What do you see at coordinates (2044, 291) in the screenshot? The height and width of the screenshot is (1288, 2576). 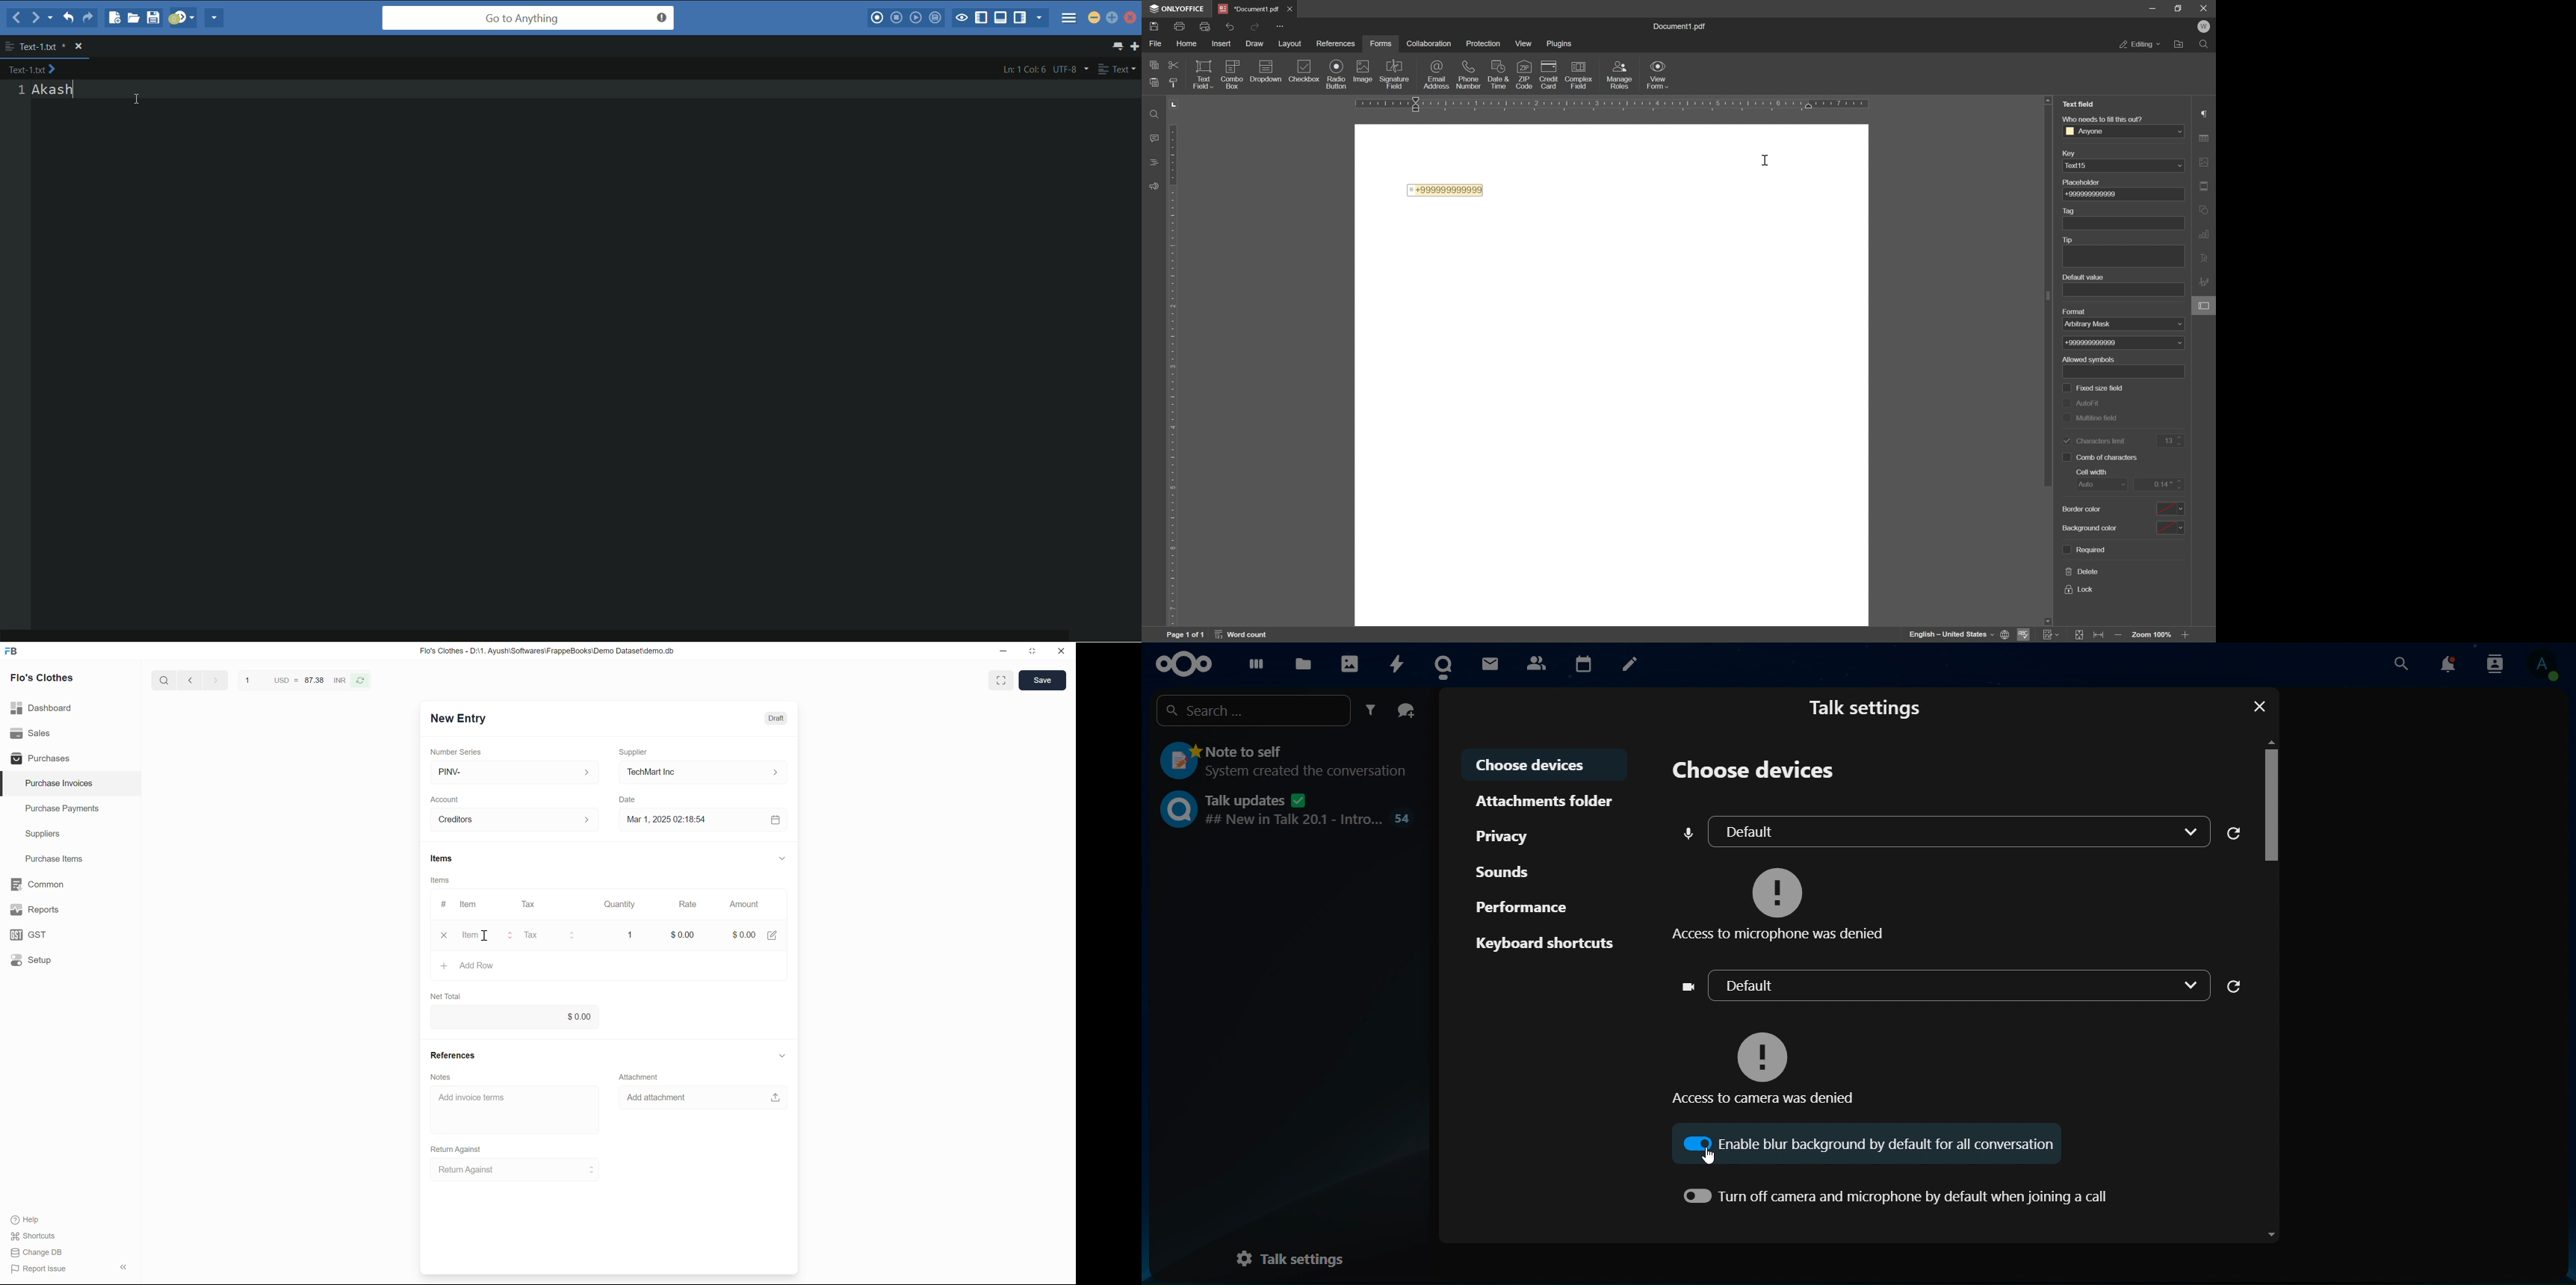 I see `scroll bar` at bounding box center [2044, 291].